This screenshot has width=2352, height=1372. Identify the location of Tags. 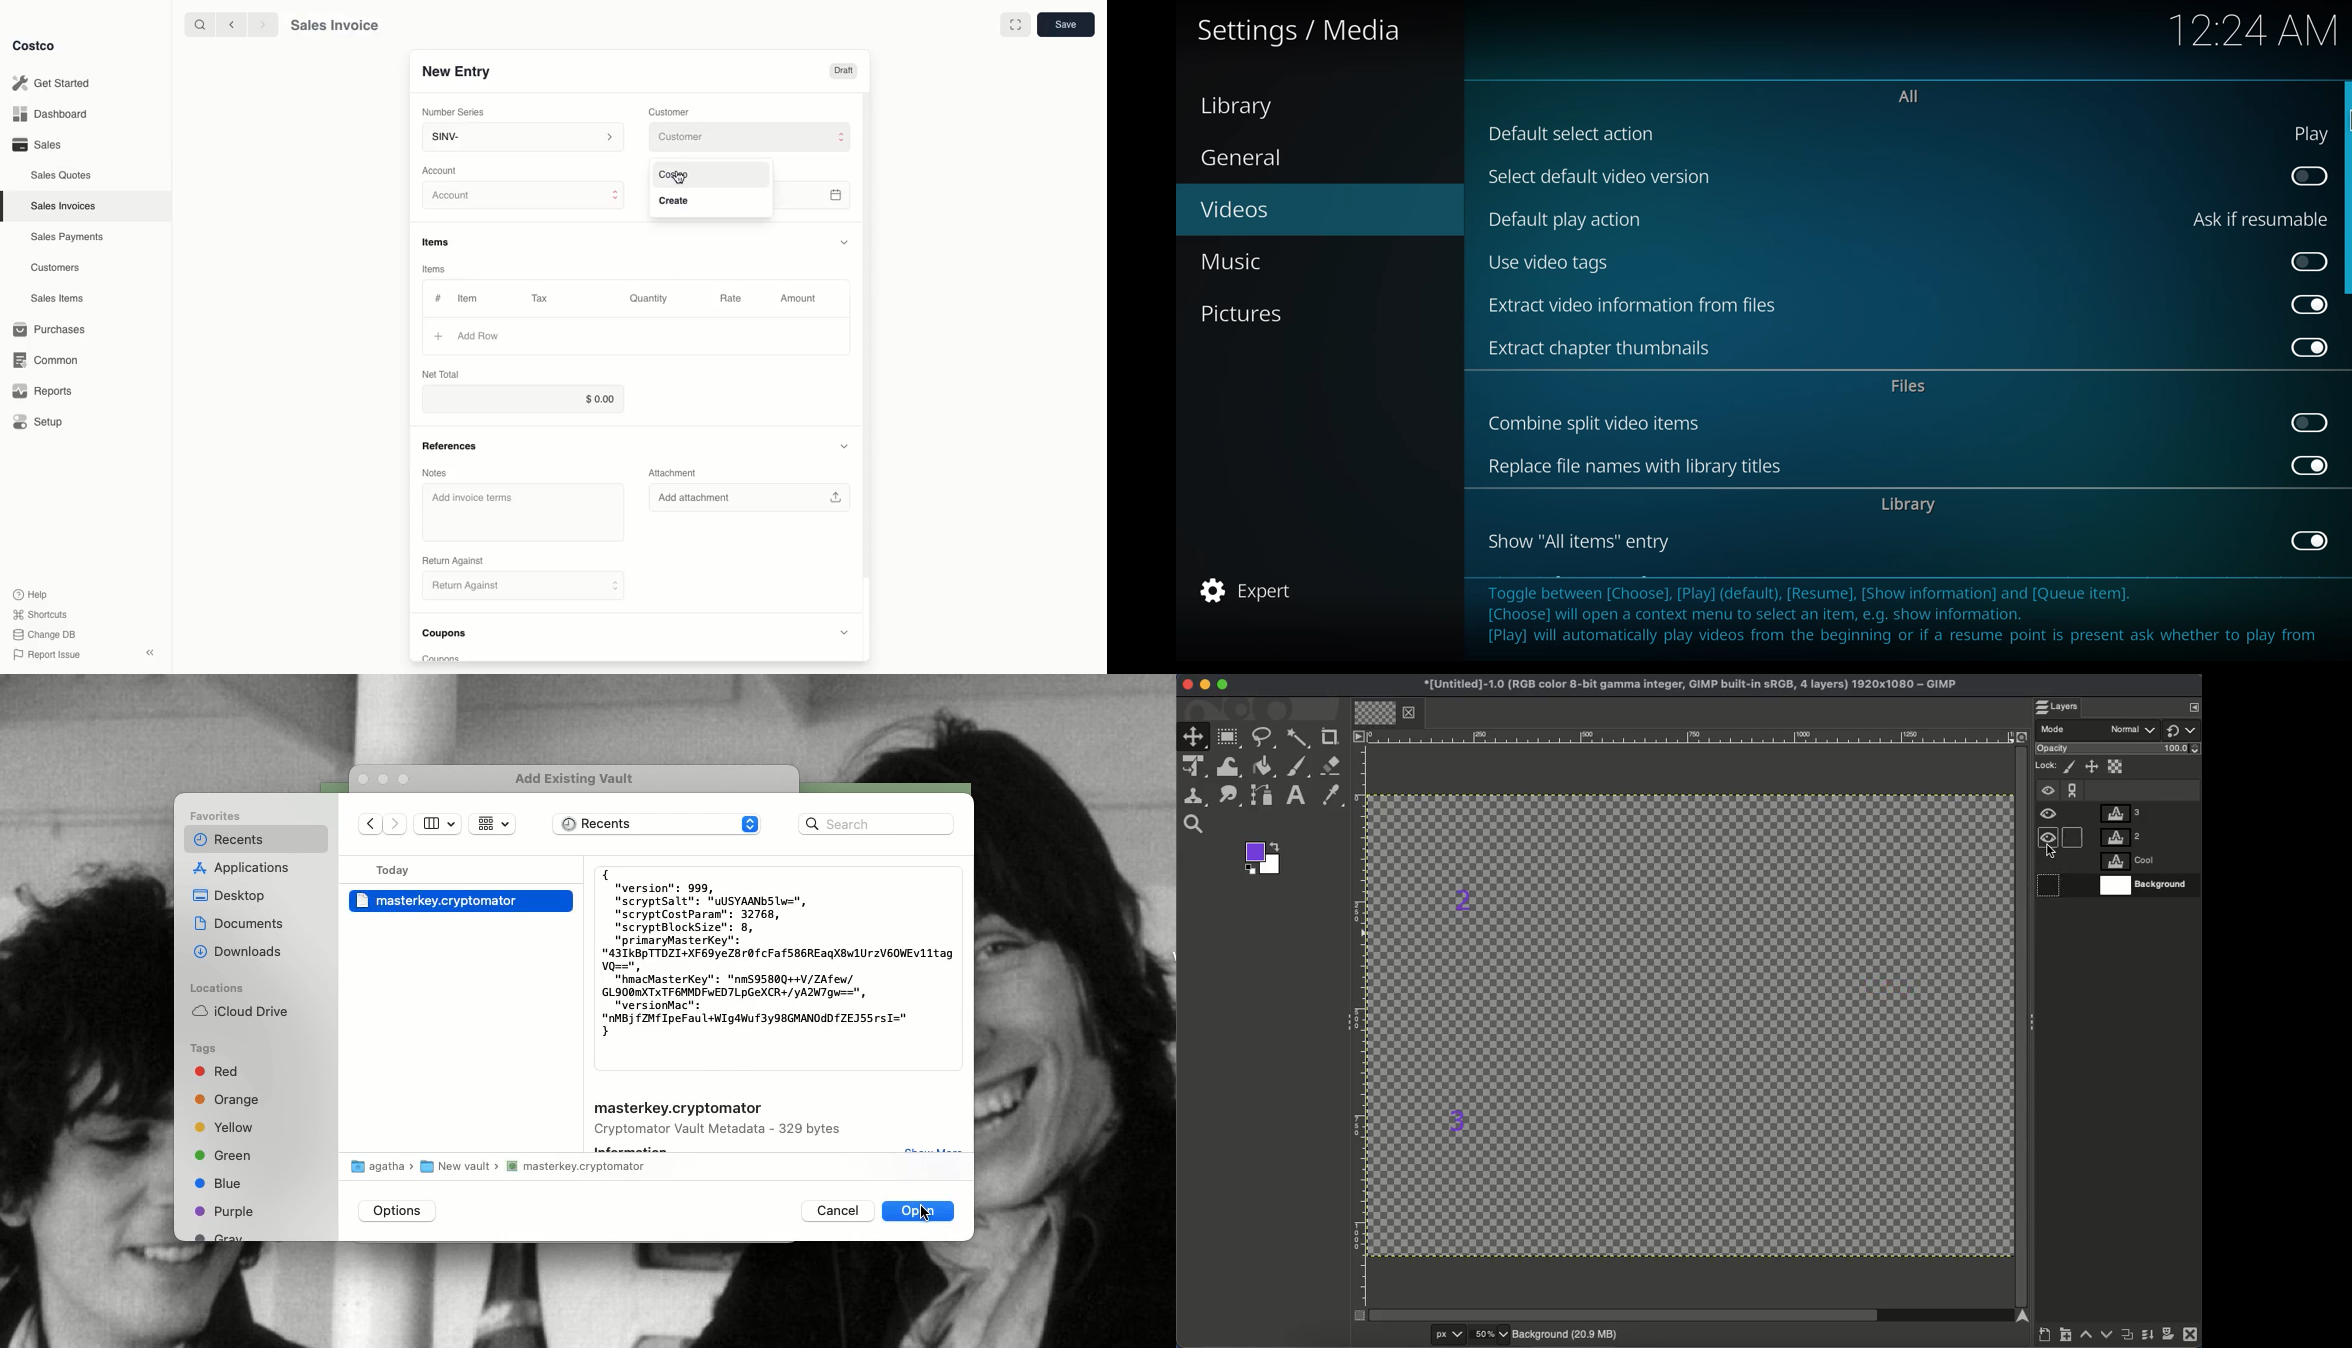
(204, 1049).